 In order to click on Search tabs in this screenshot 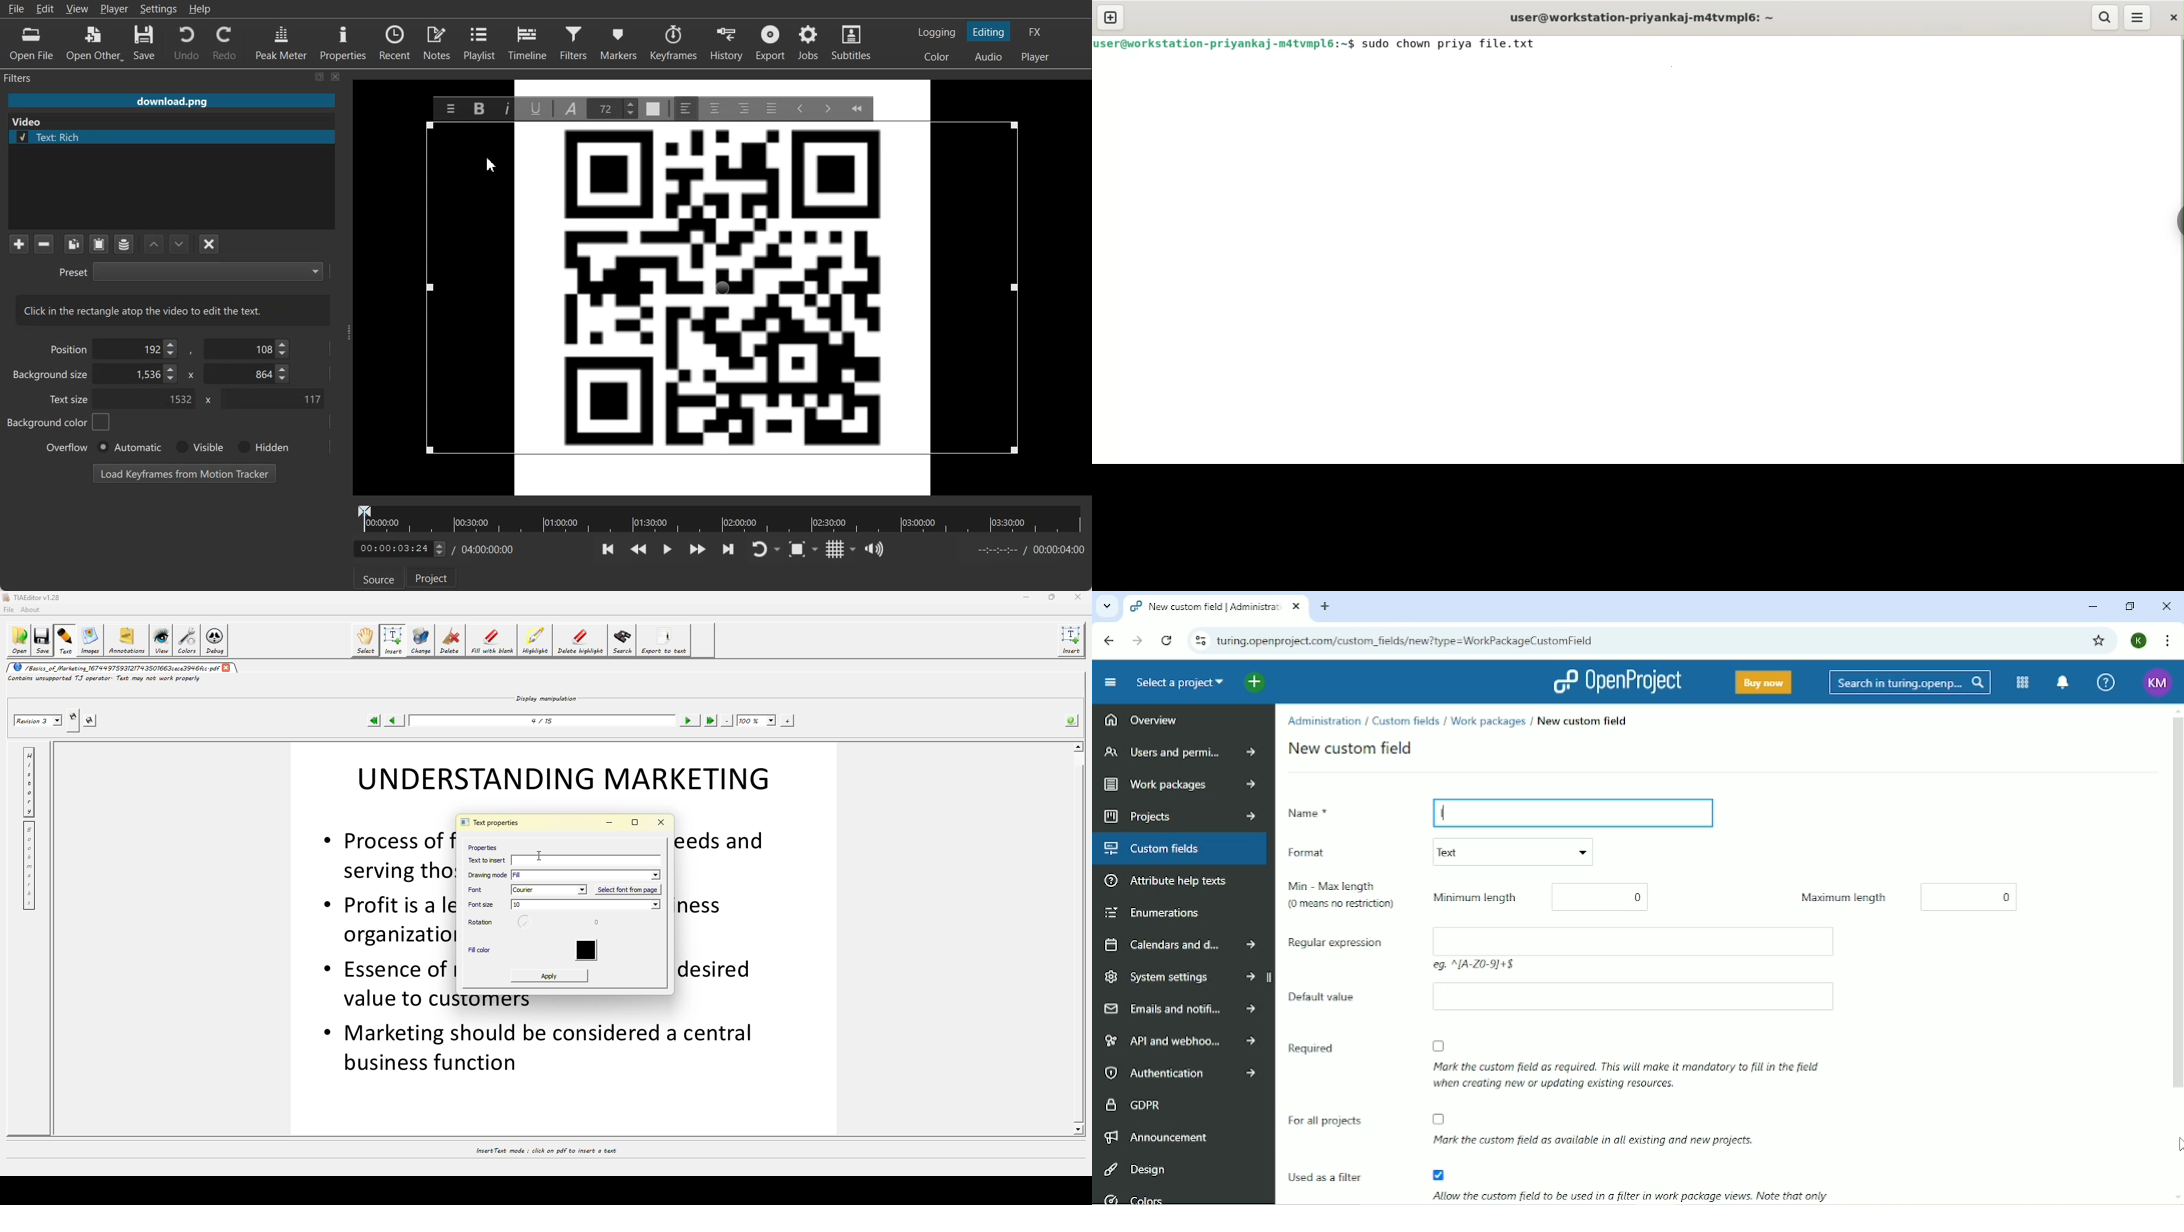, I will do `click(1106, 607)`.